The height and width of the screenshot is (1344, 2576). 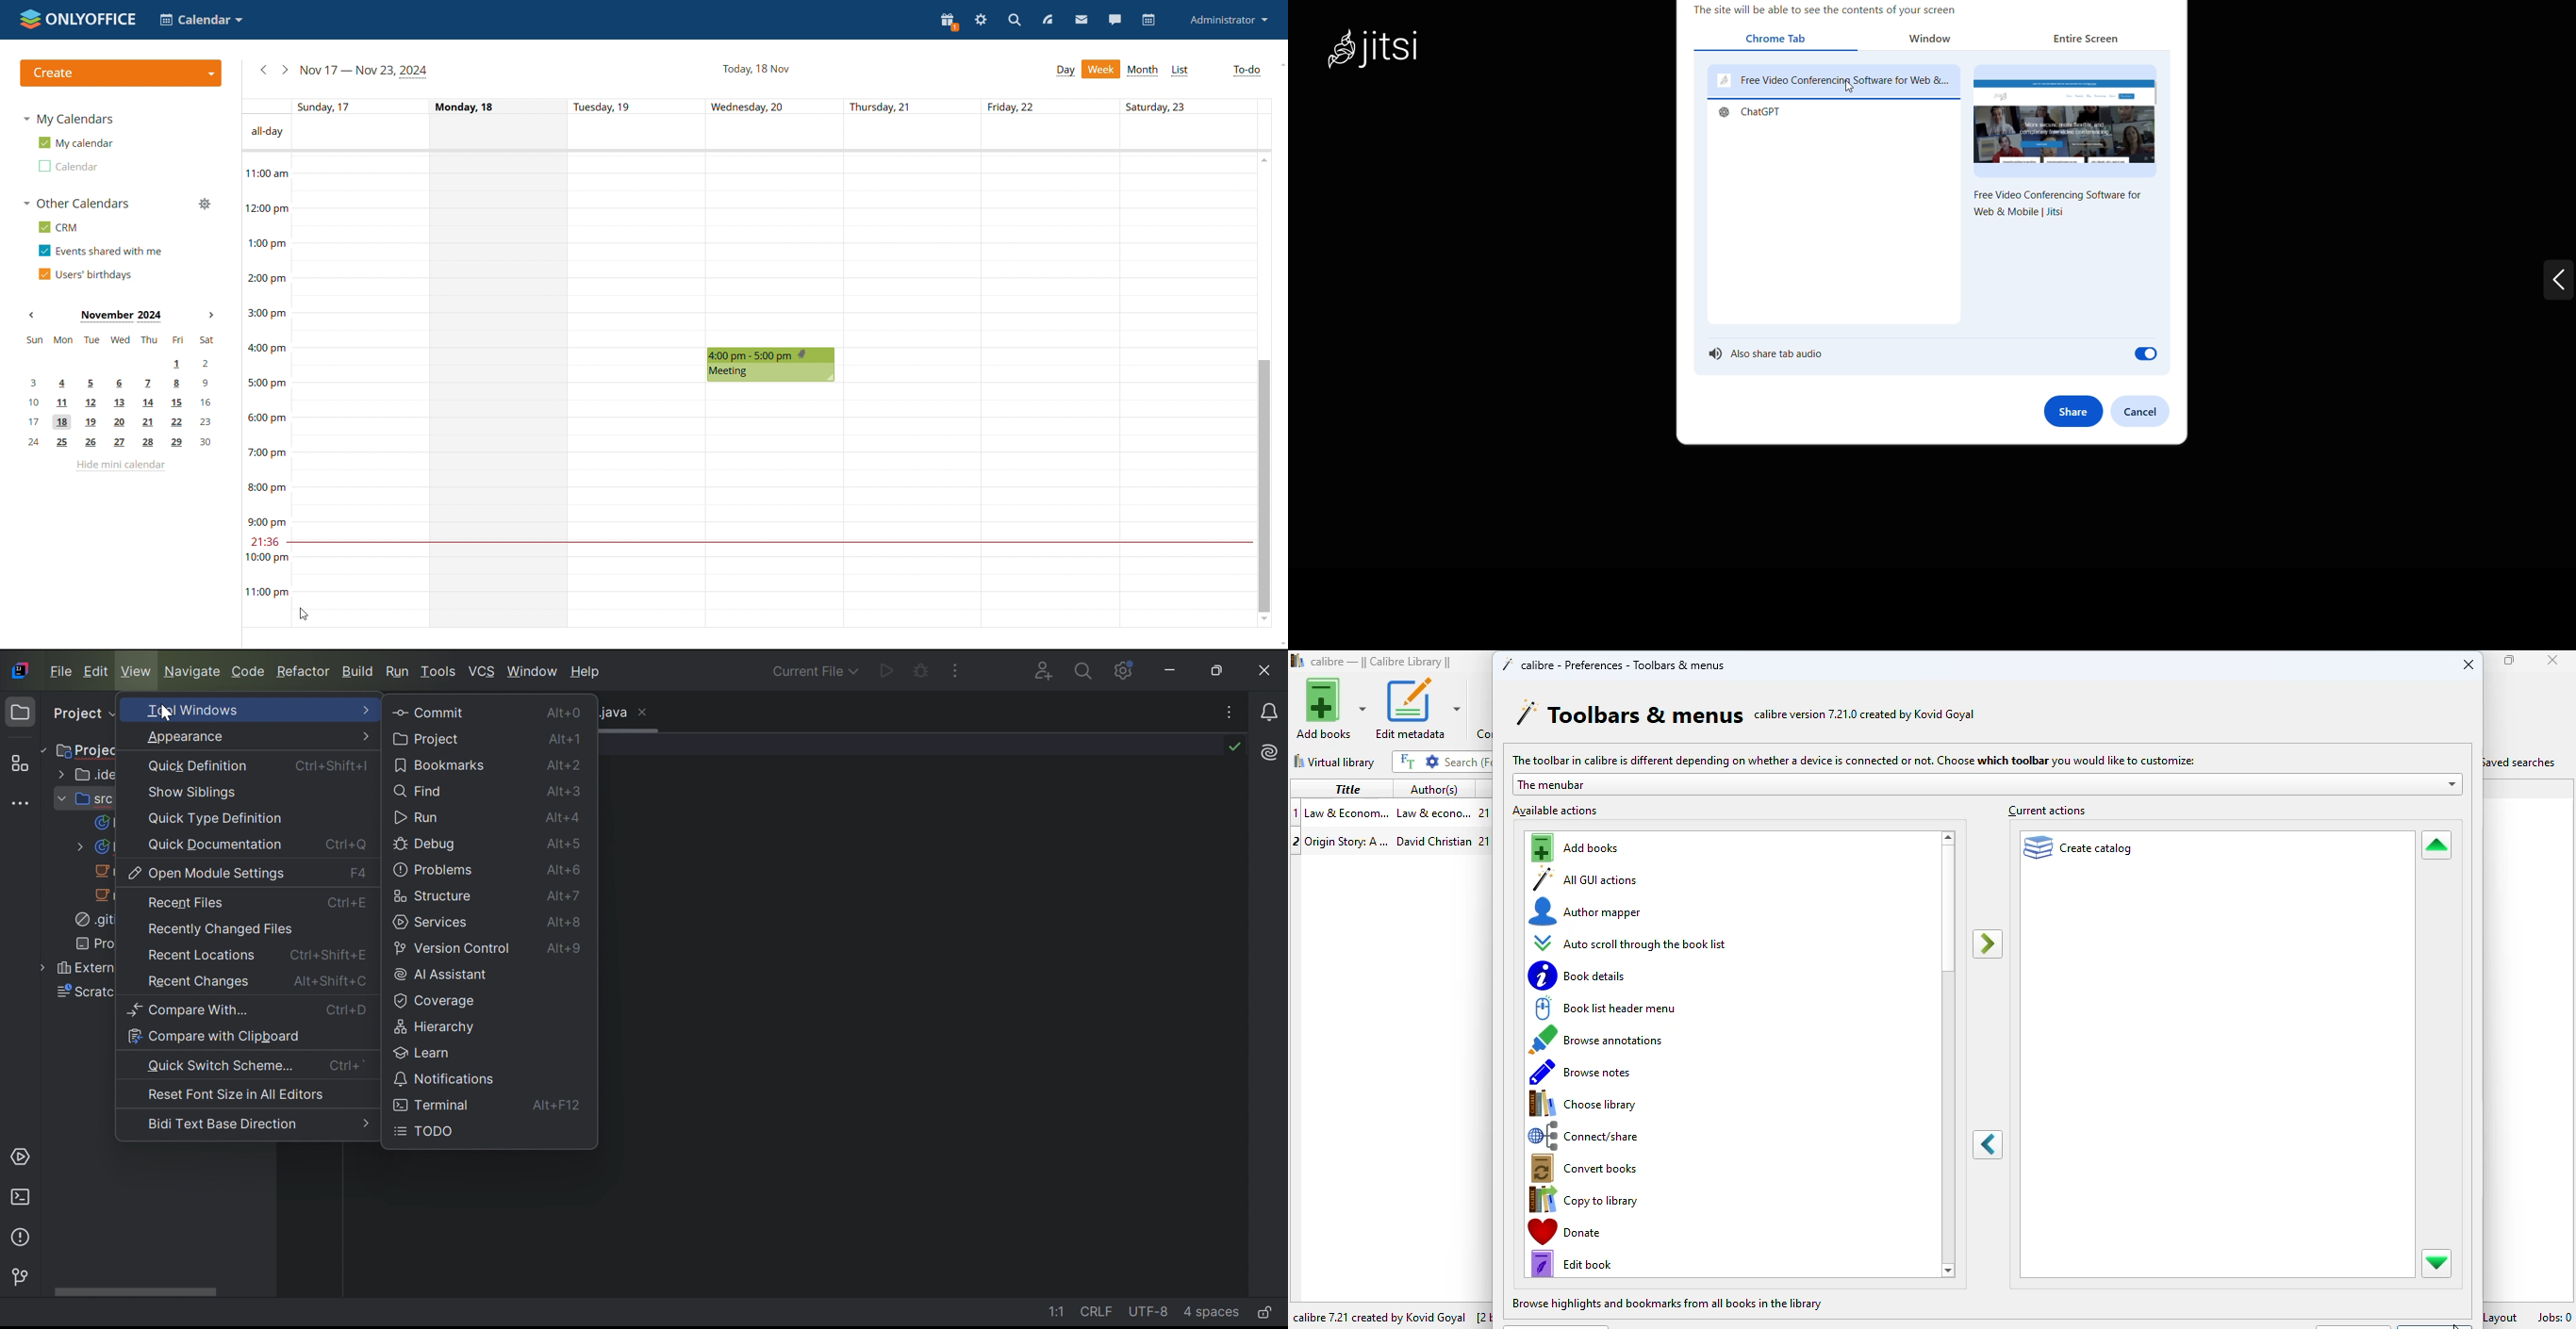 What do you see at coordinates (1081, 21) in the screenshot?
I see `mail` at bounding box center [1081, 21].